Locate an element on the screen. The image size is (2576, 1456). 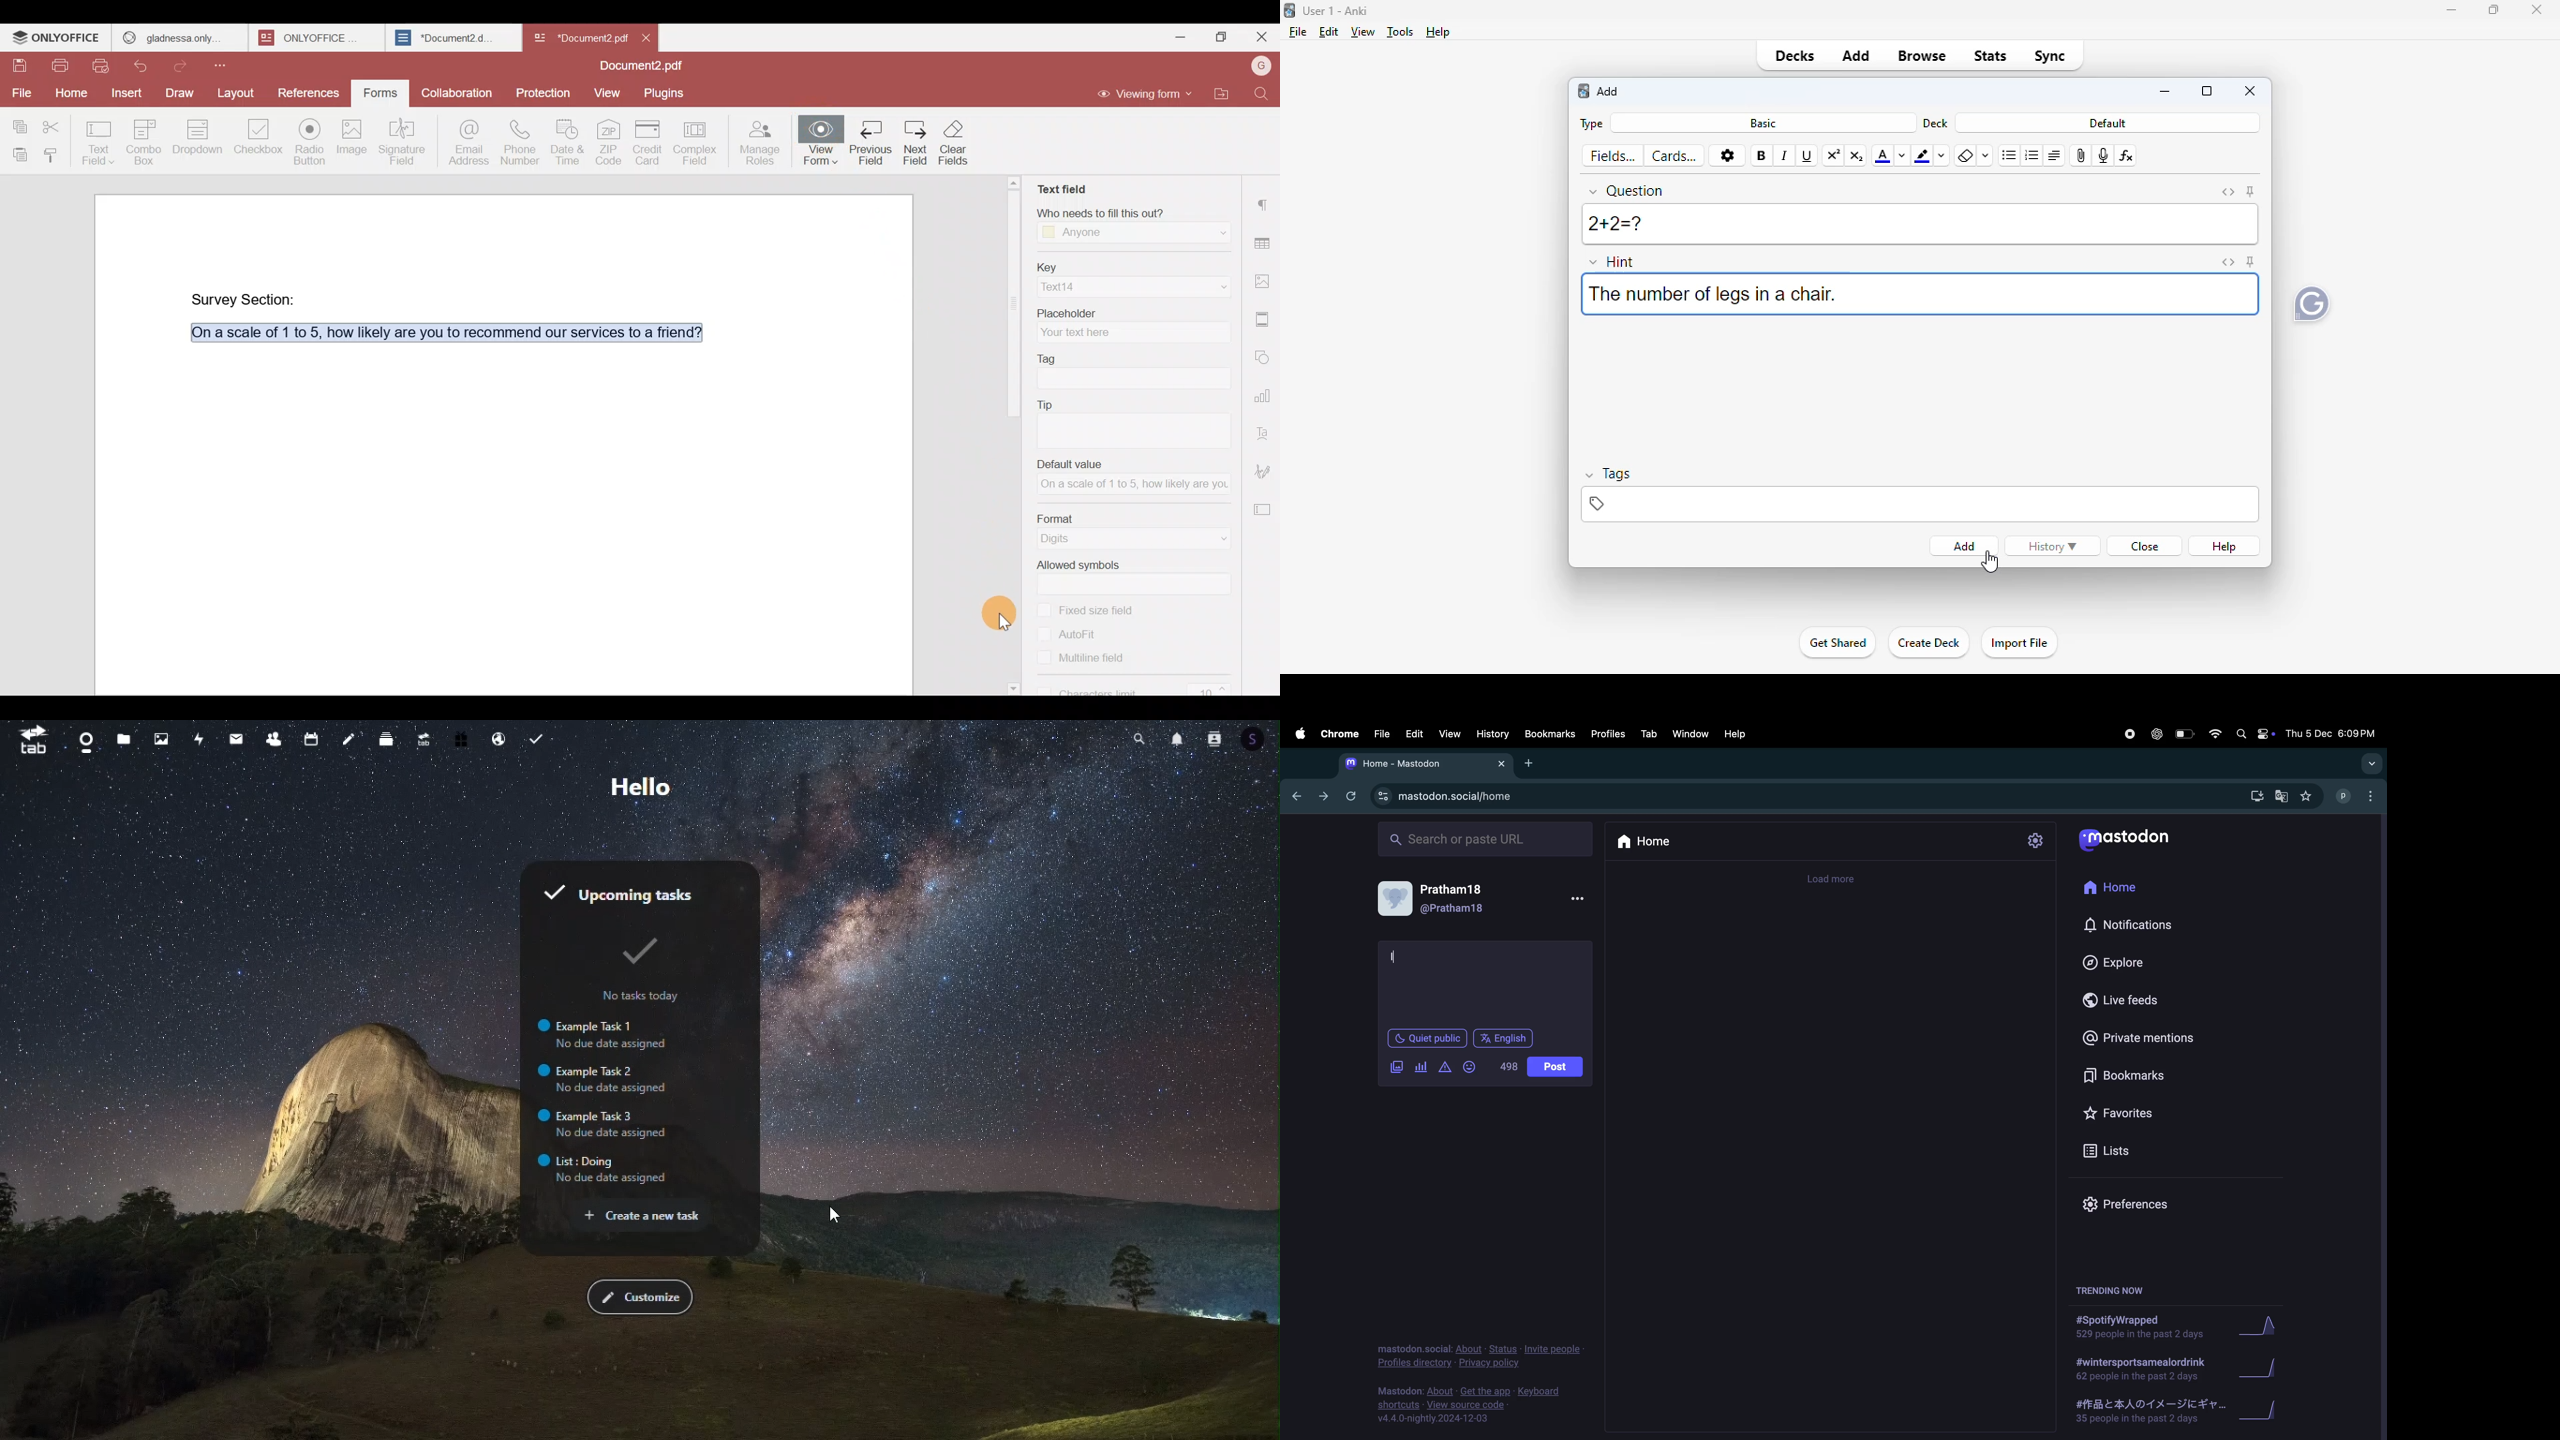
Get Started is located at coordinates (1837, 645).